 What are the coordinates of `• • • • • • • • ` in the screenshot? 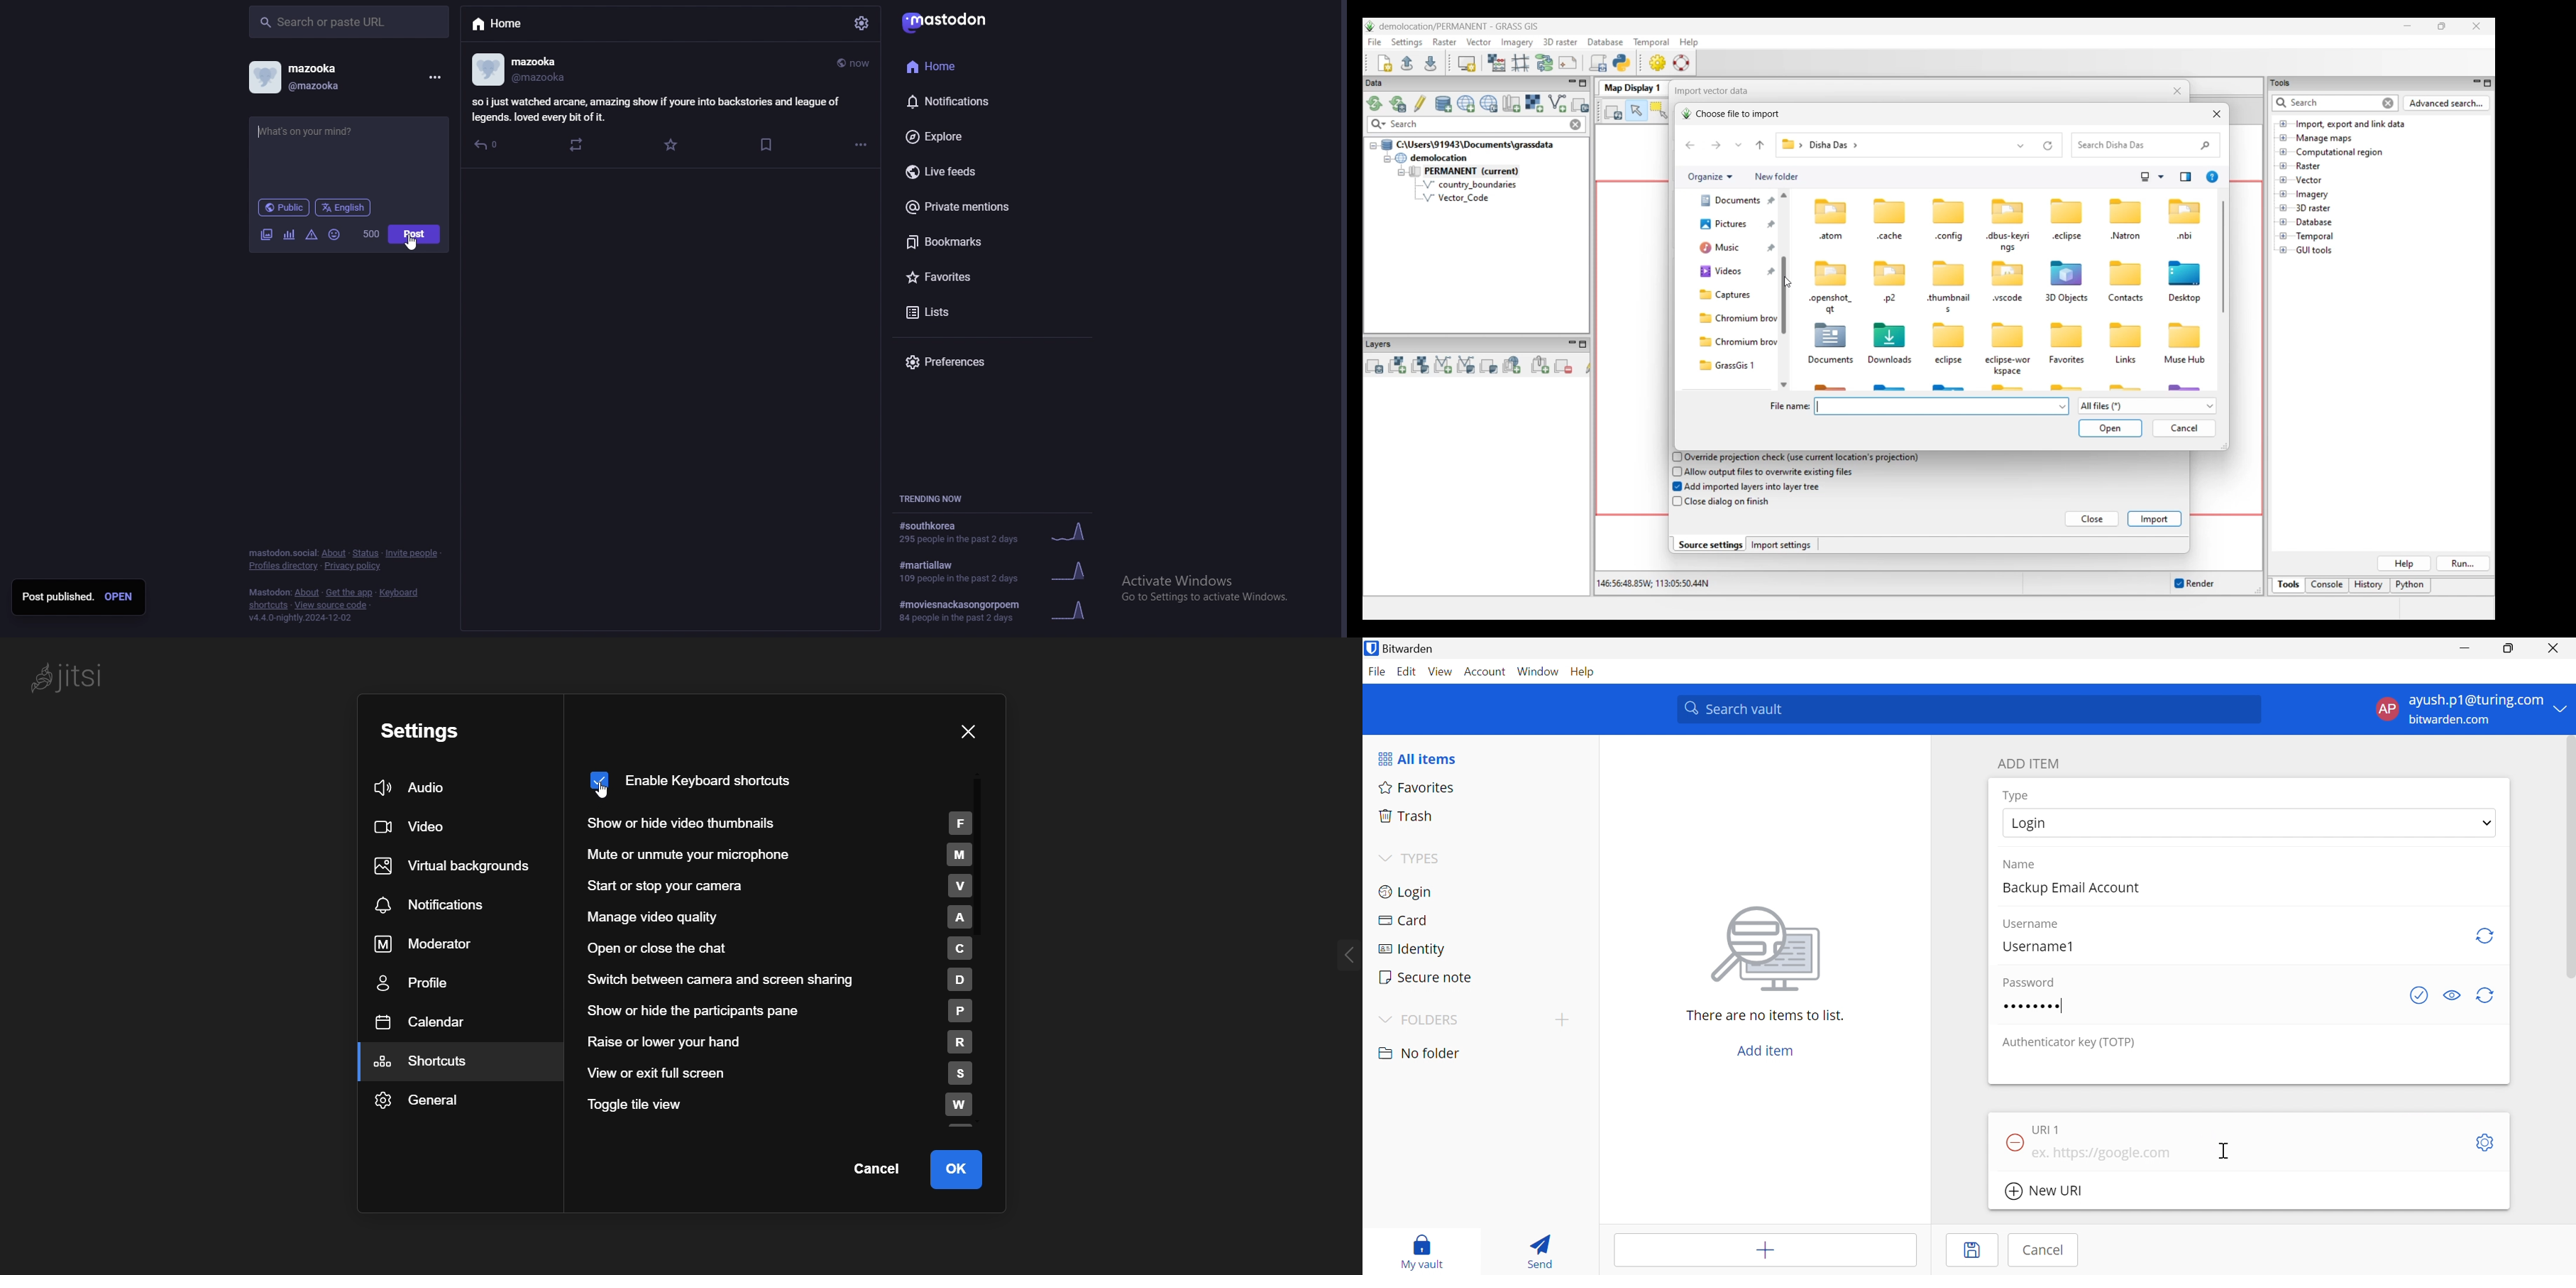 It's located at (2031, 1006).